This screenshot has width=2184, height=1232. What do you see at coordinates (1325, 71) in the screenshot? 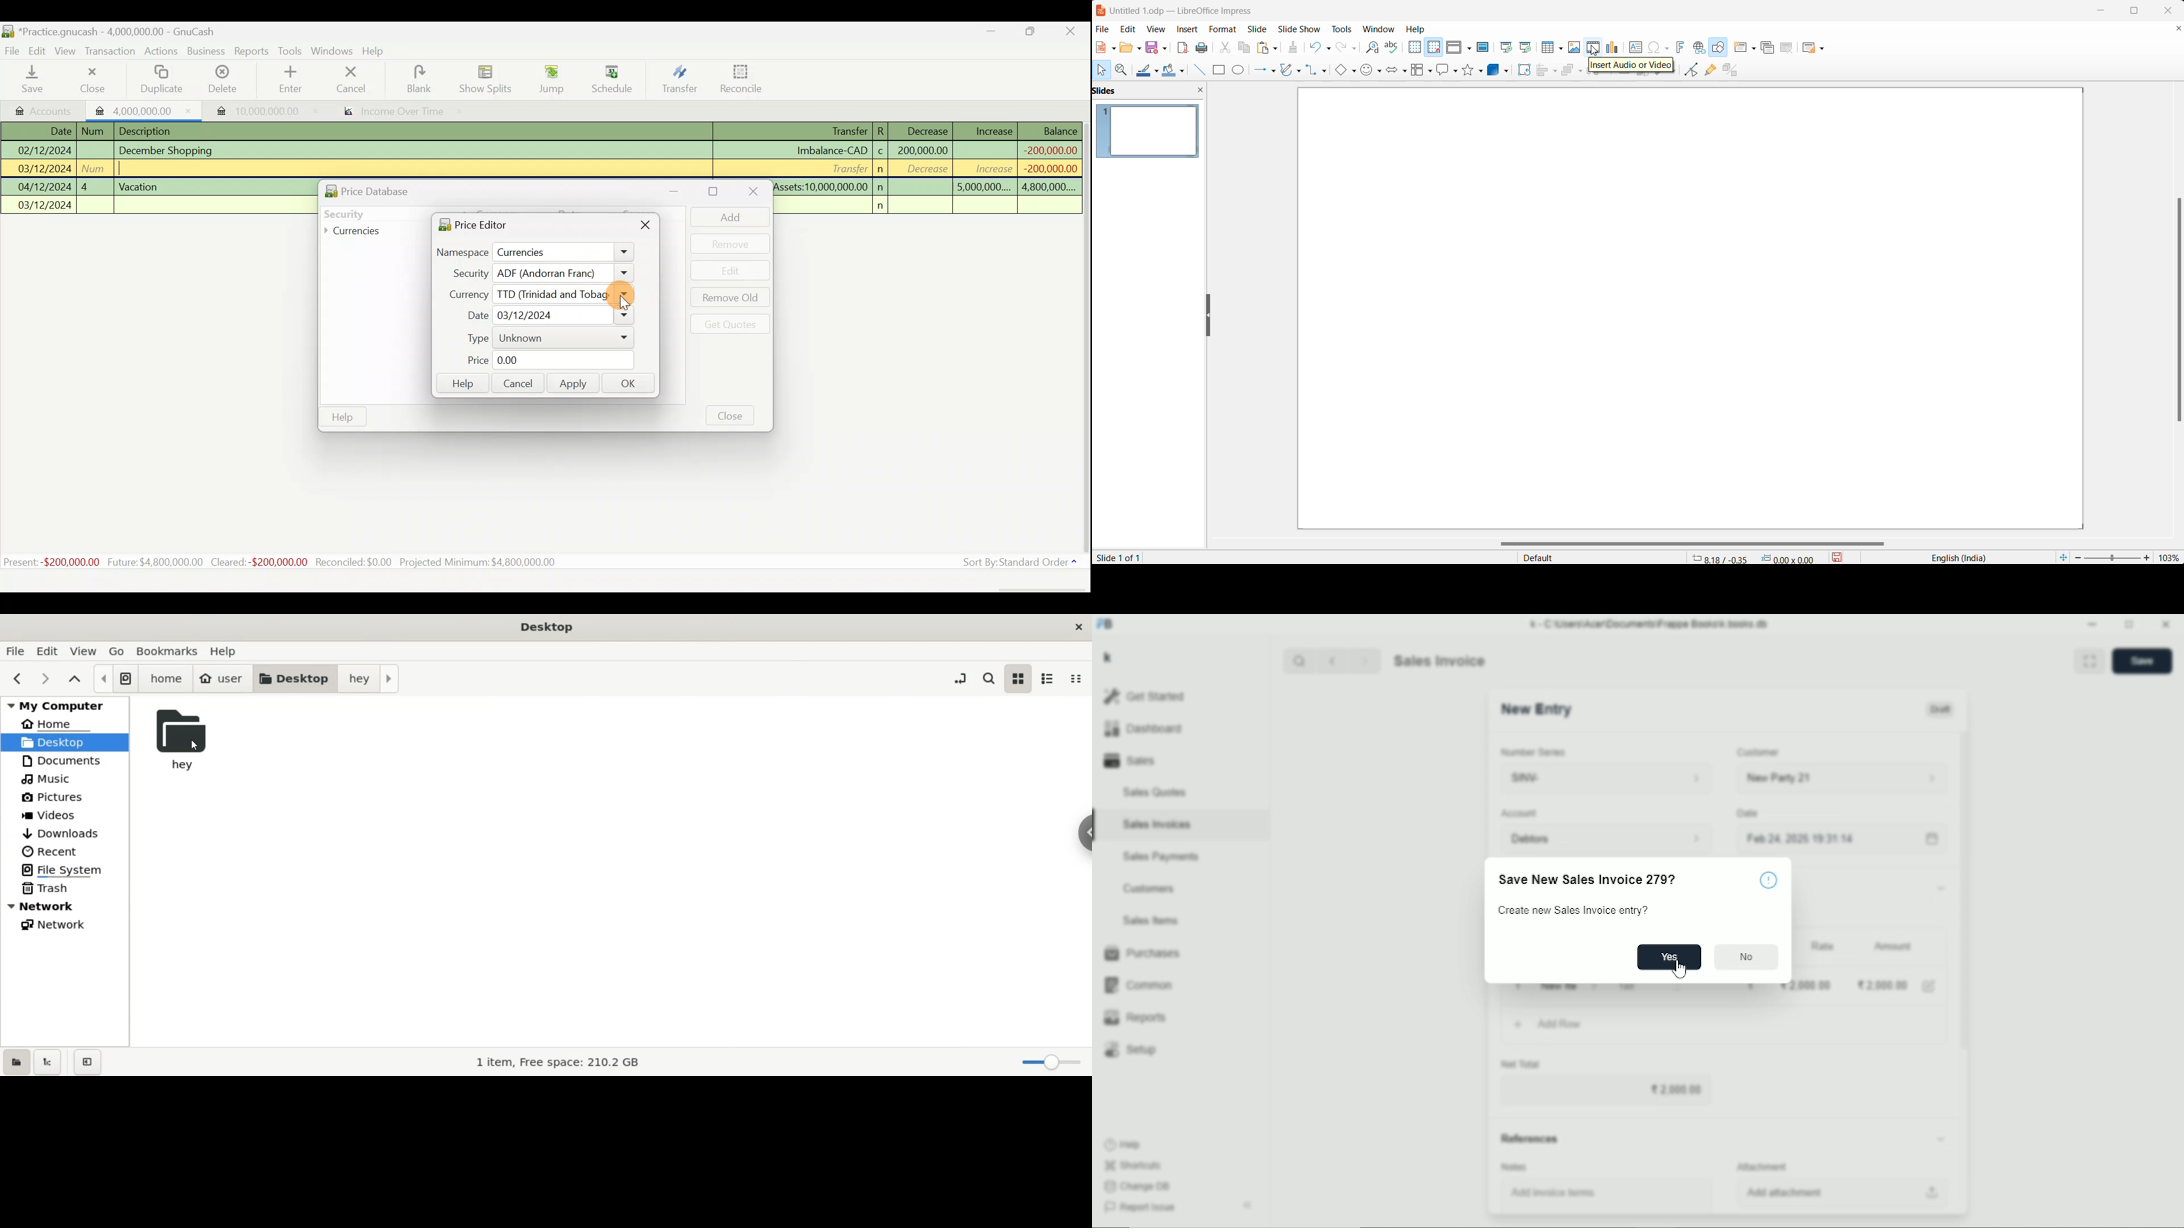
I see `connectors options` at bounding box center [1325, 71].